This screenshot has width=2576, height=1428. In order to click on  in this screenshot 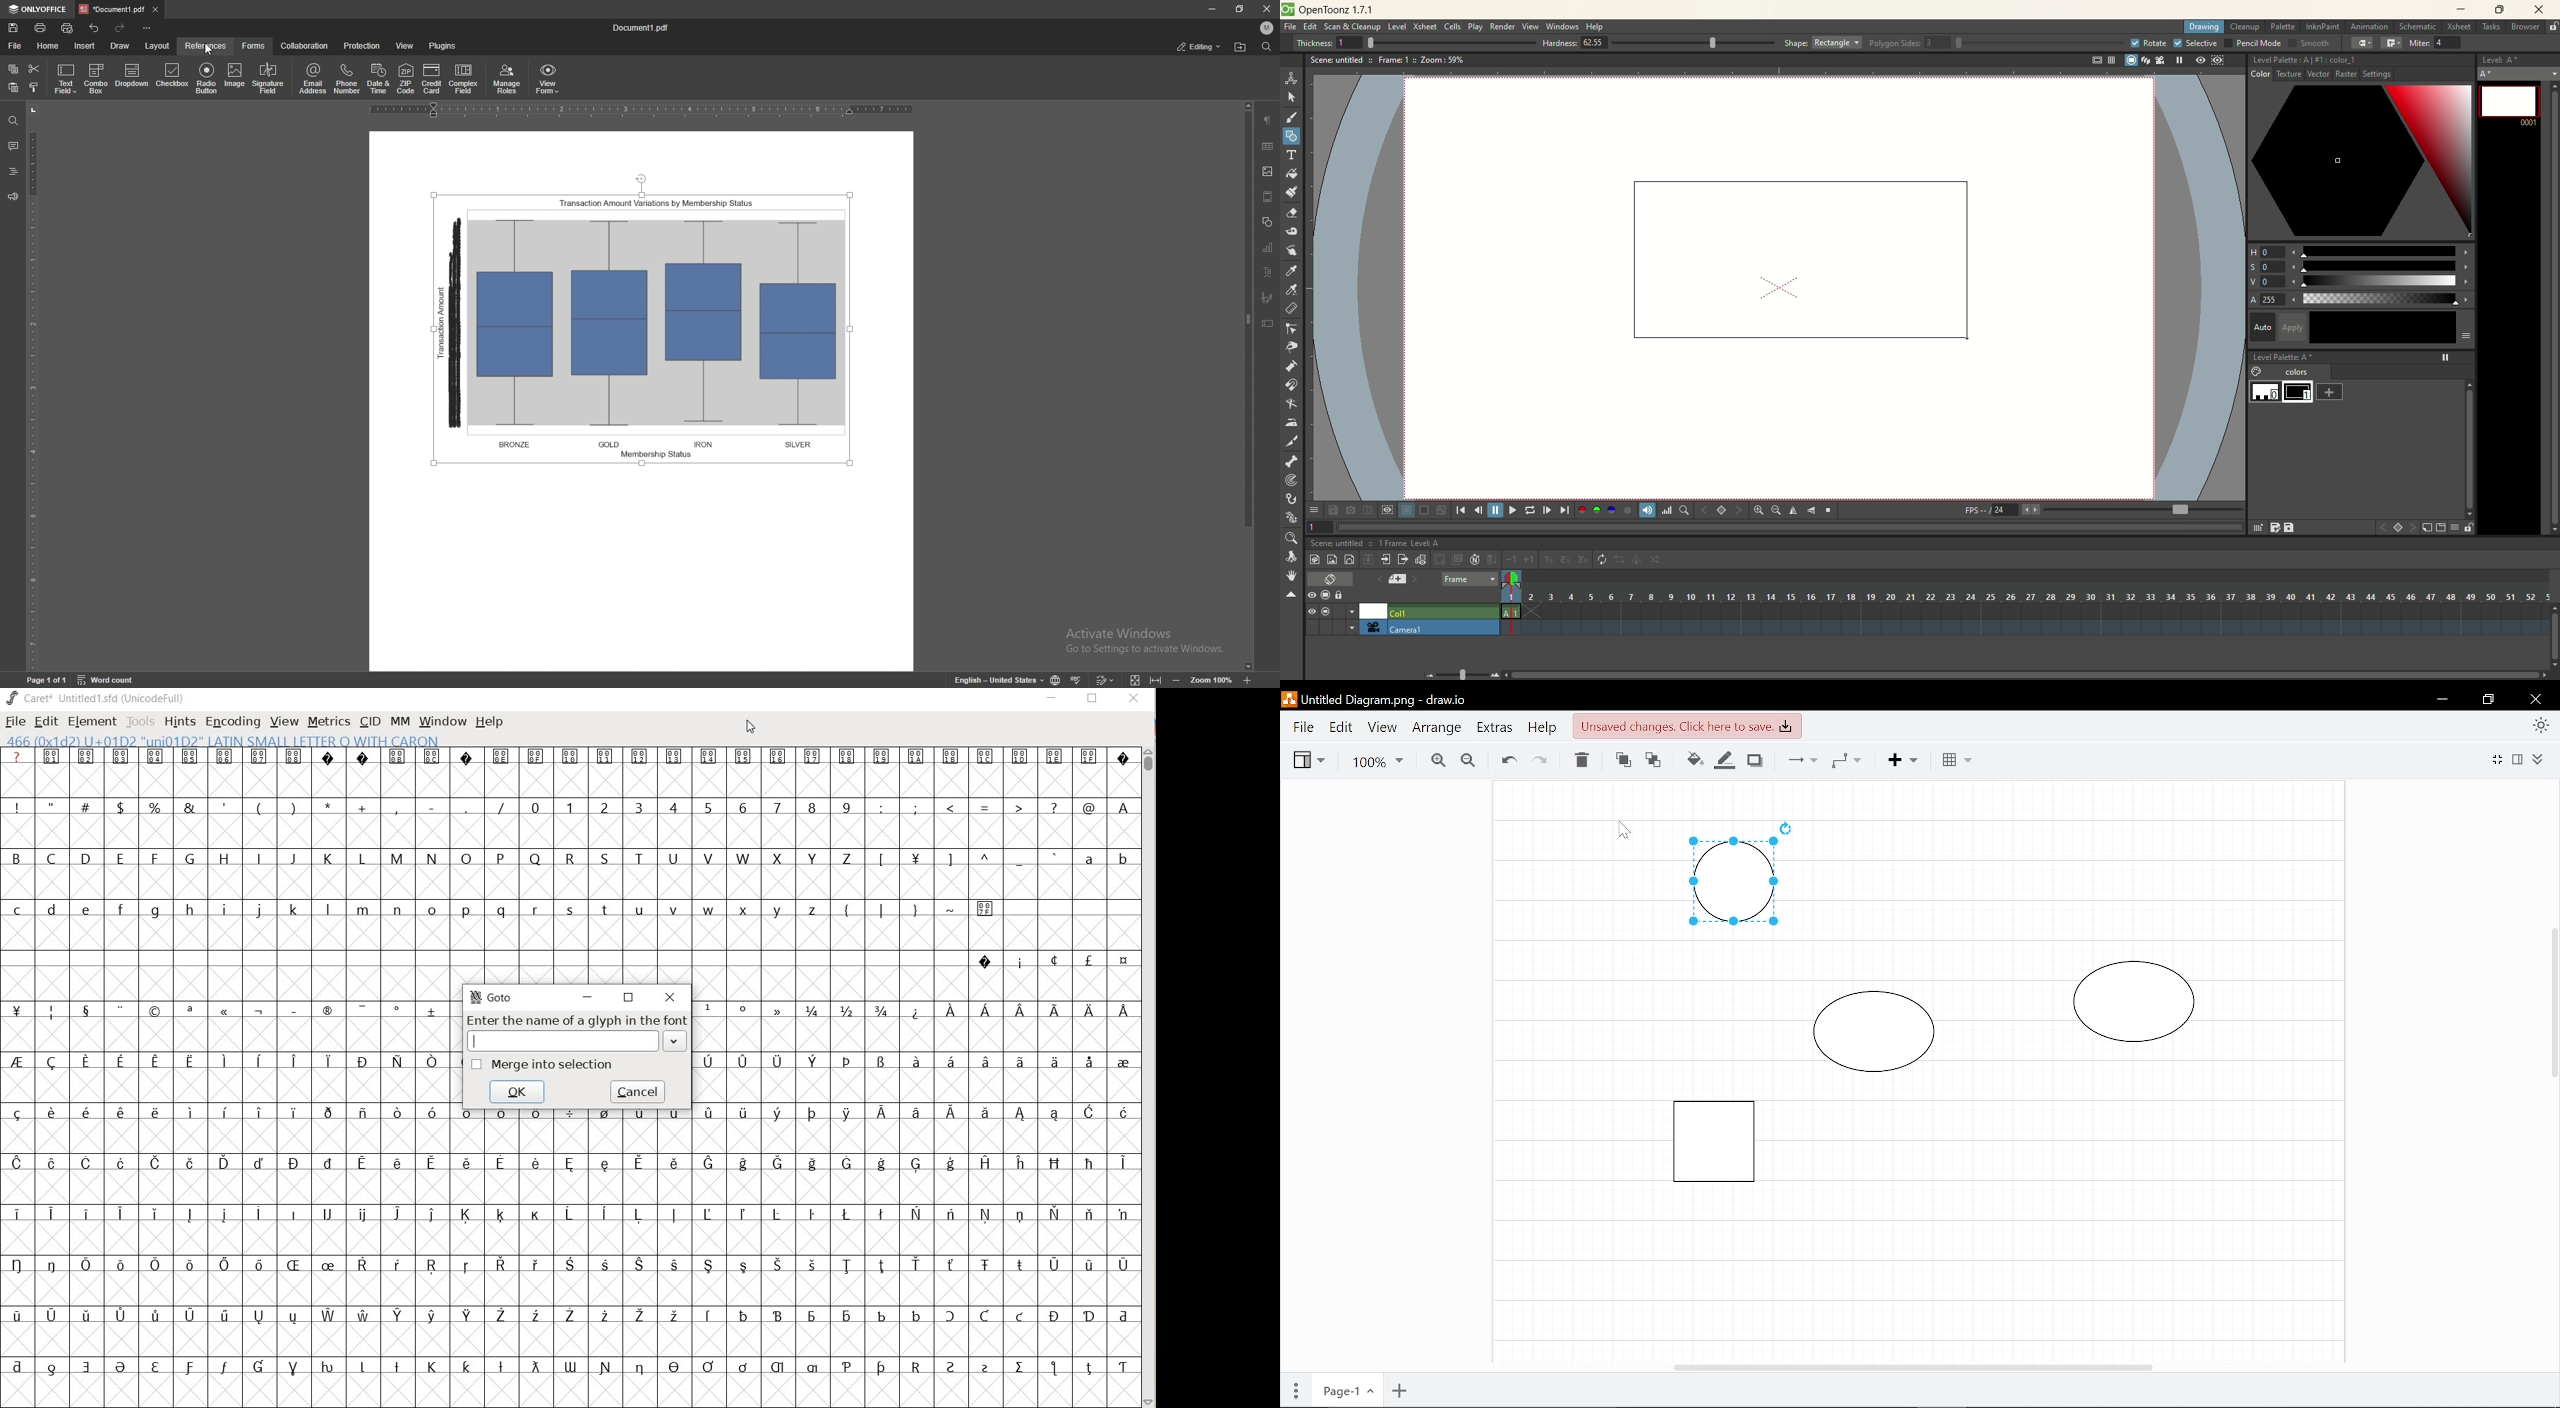, I will do `click(1638, 561)`.